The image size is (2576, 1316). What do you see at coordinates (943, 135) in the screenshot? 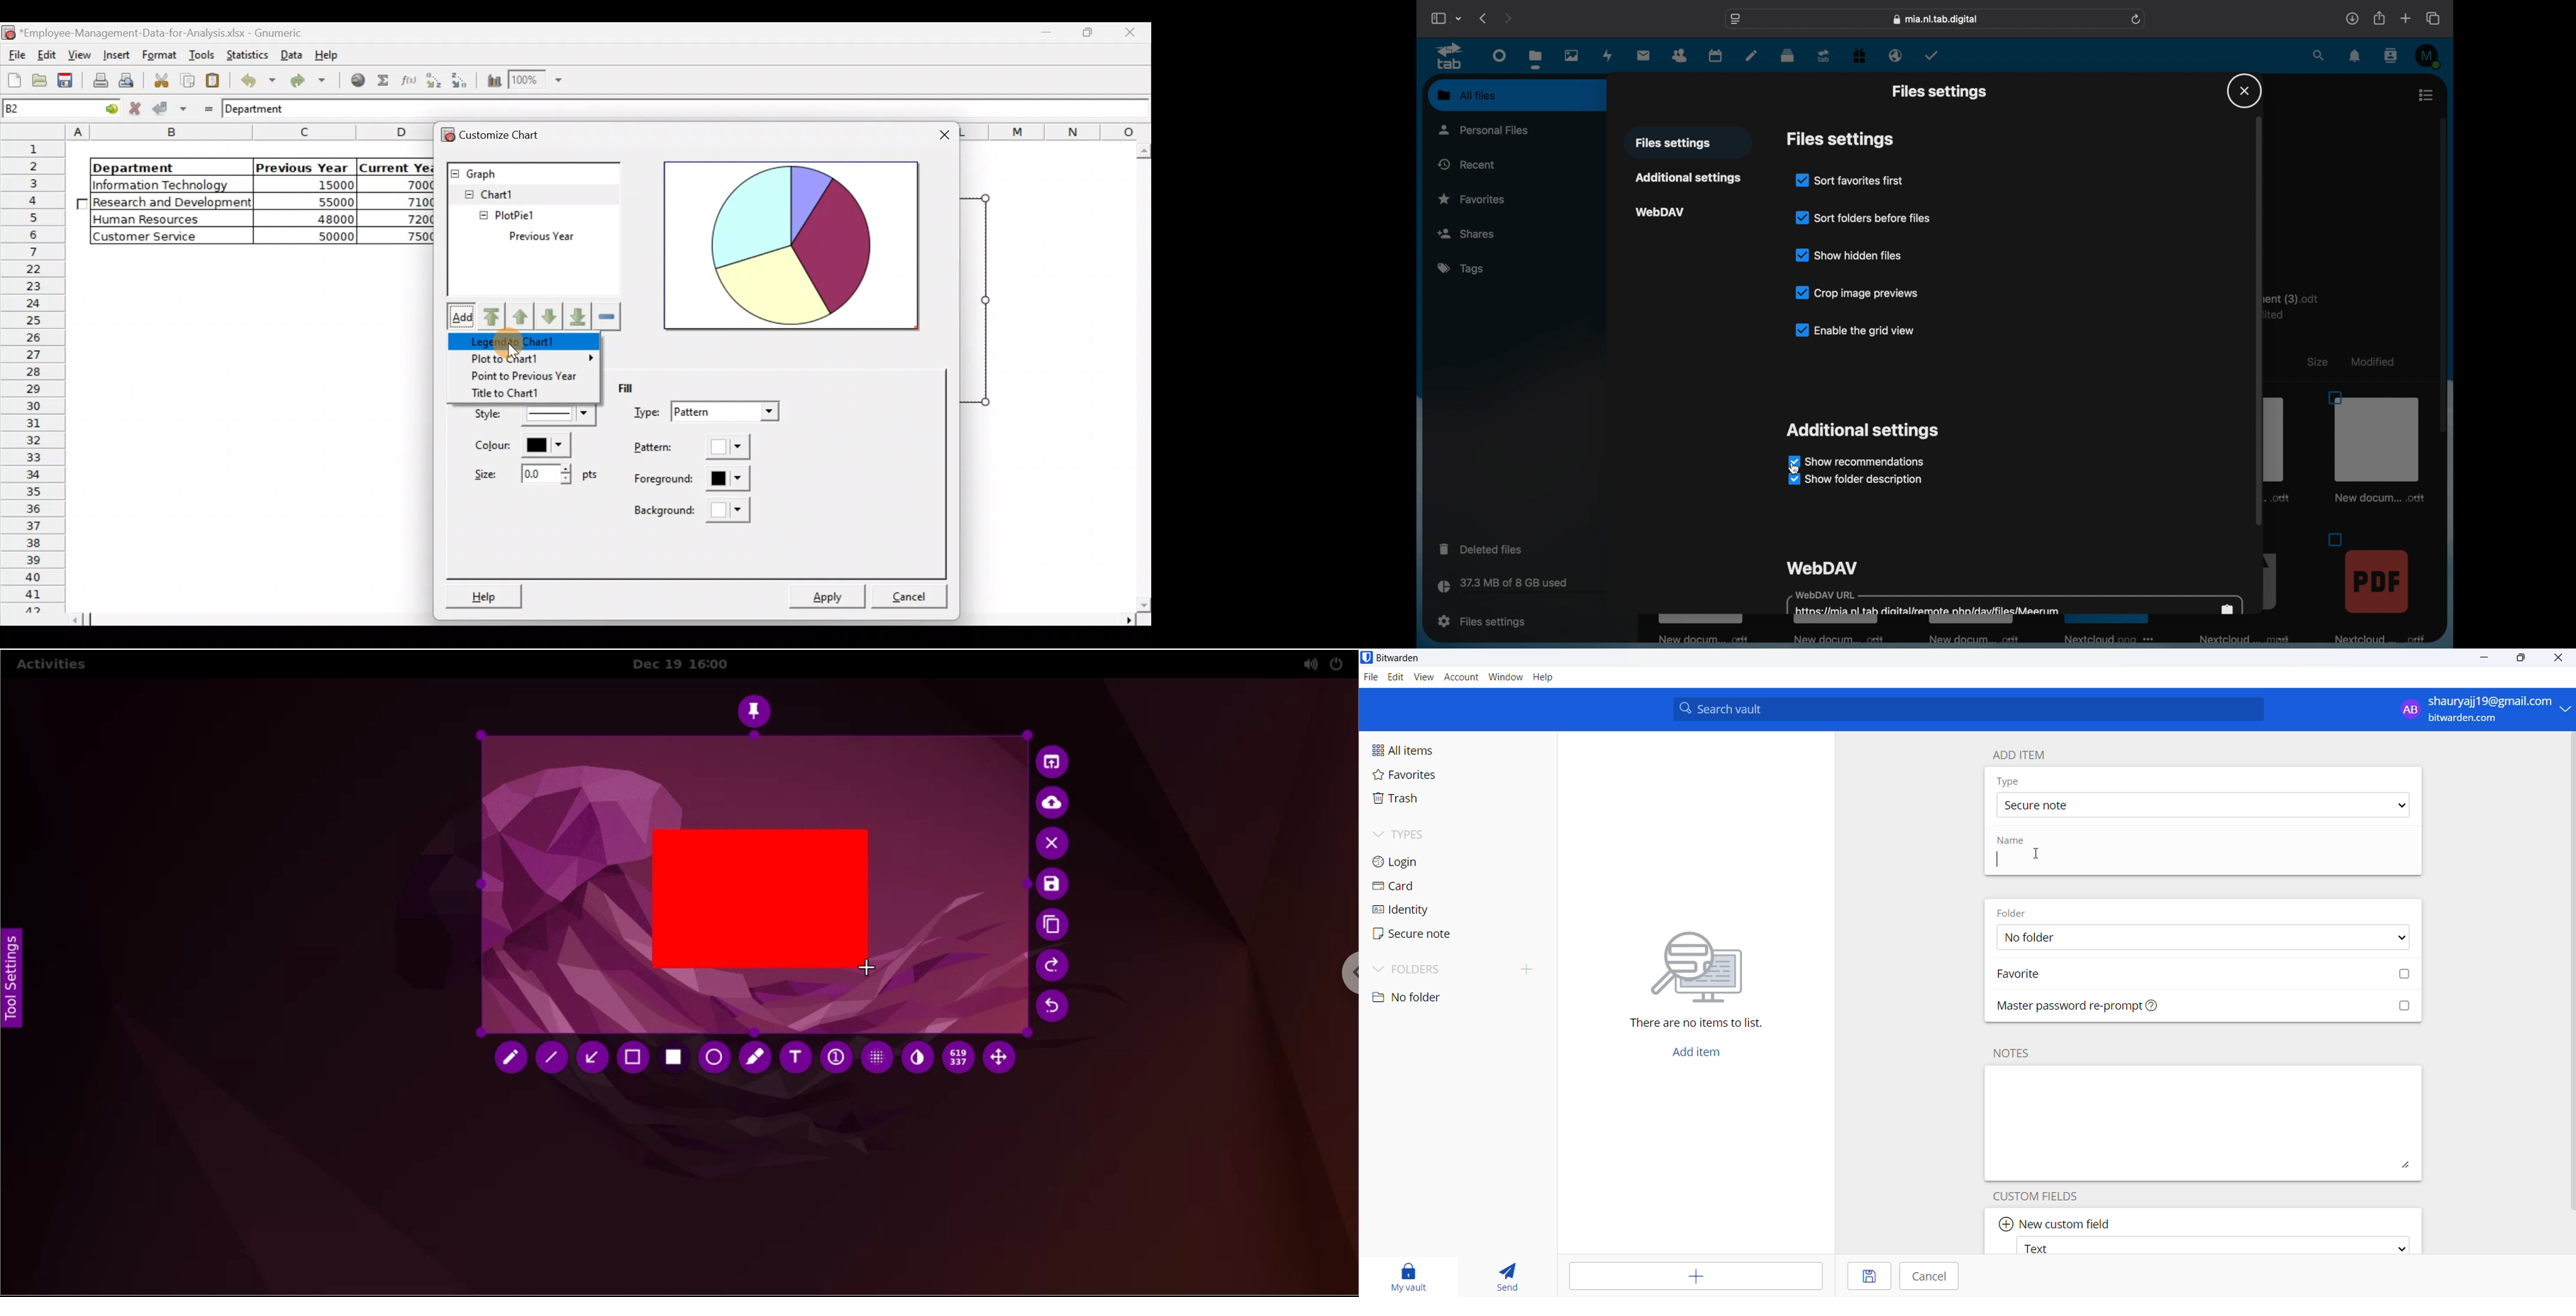
I see `Close` at bounding box center [943, 135].